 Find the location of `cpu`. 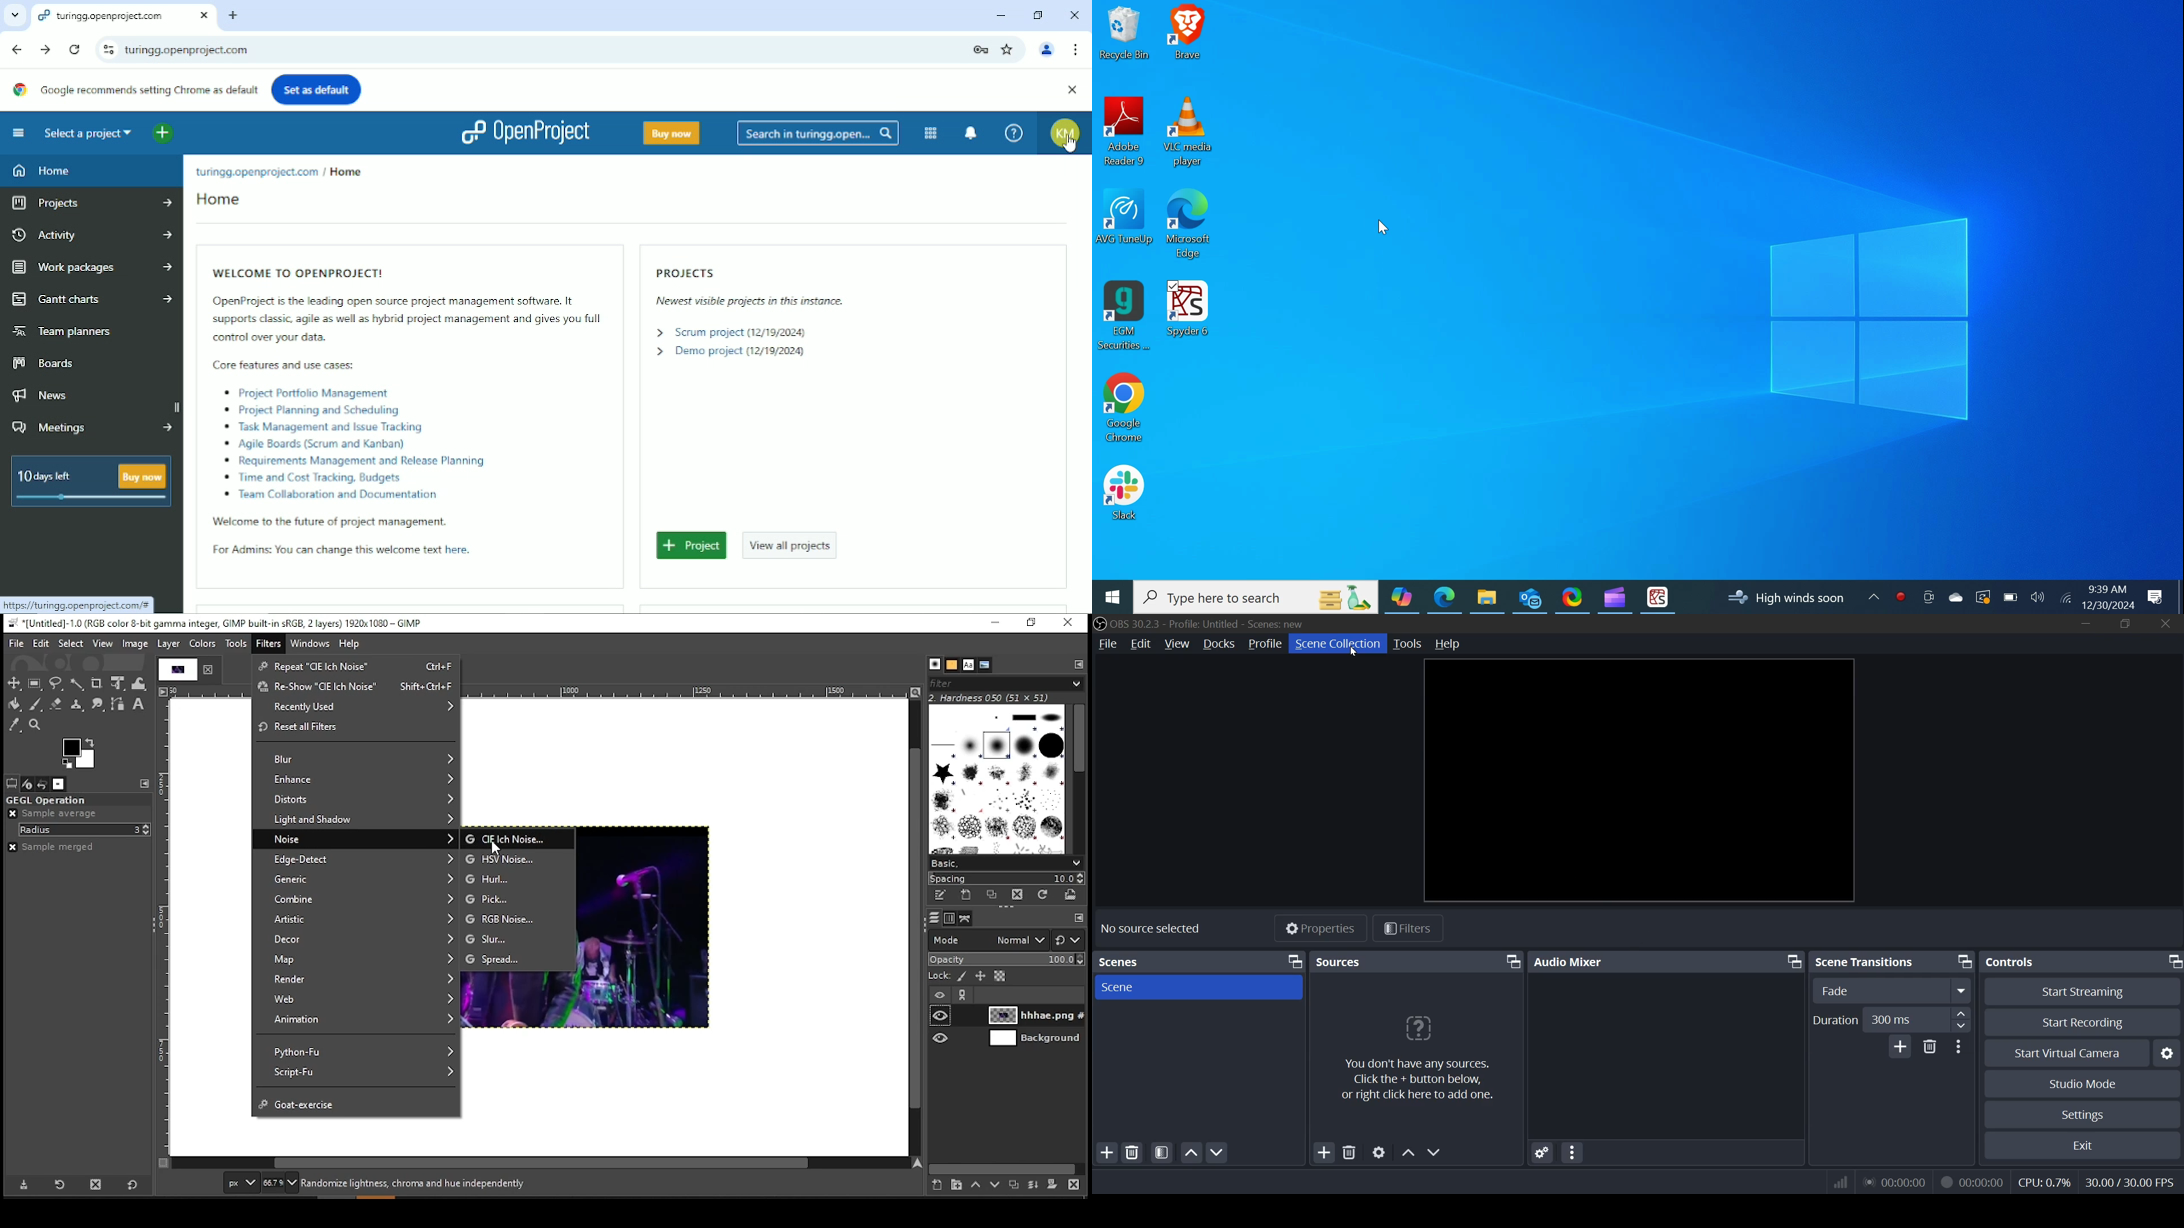

cpu is located at coordinates (2045, 1181).